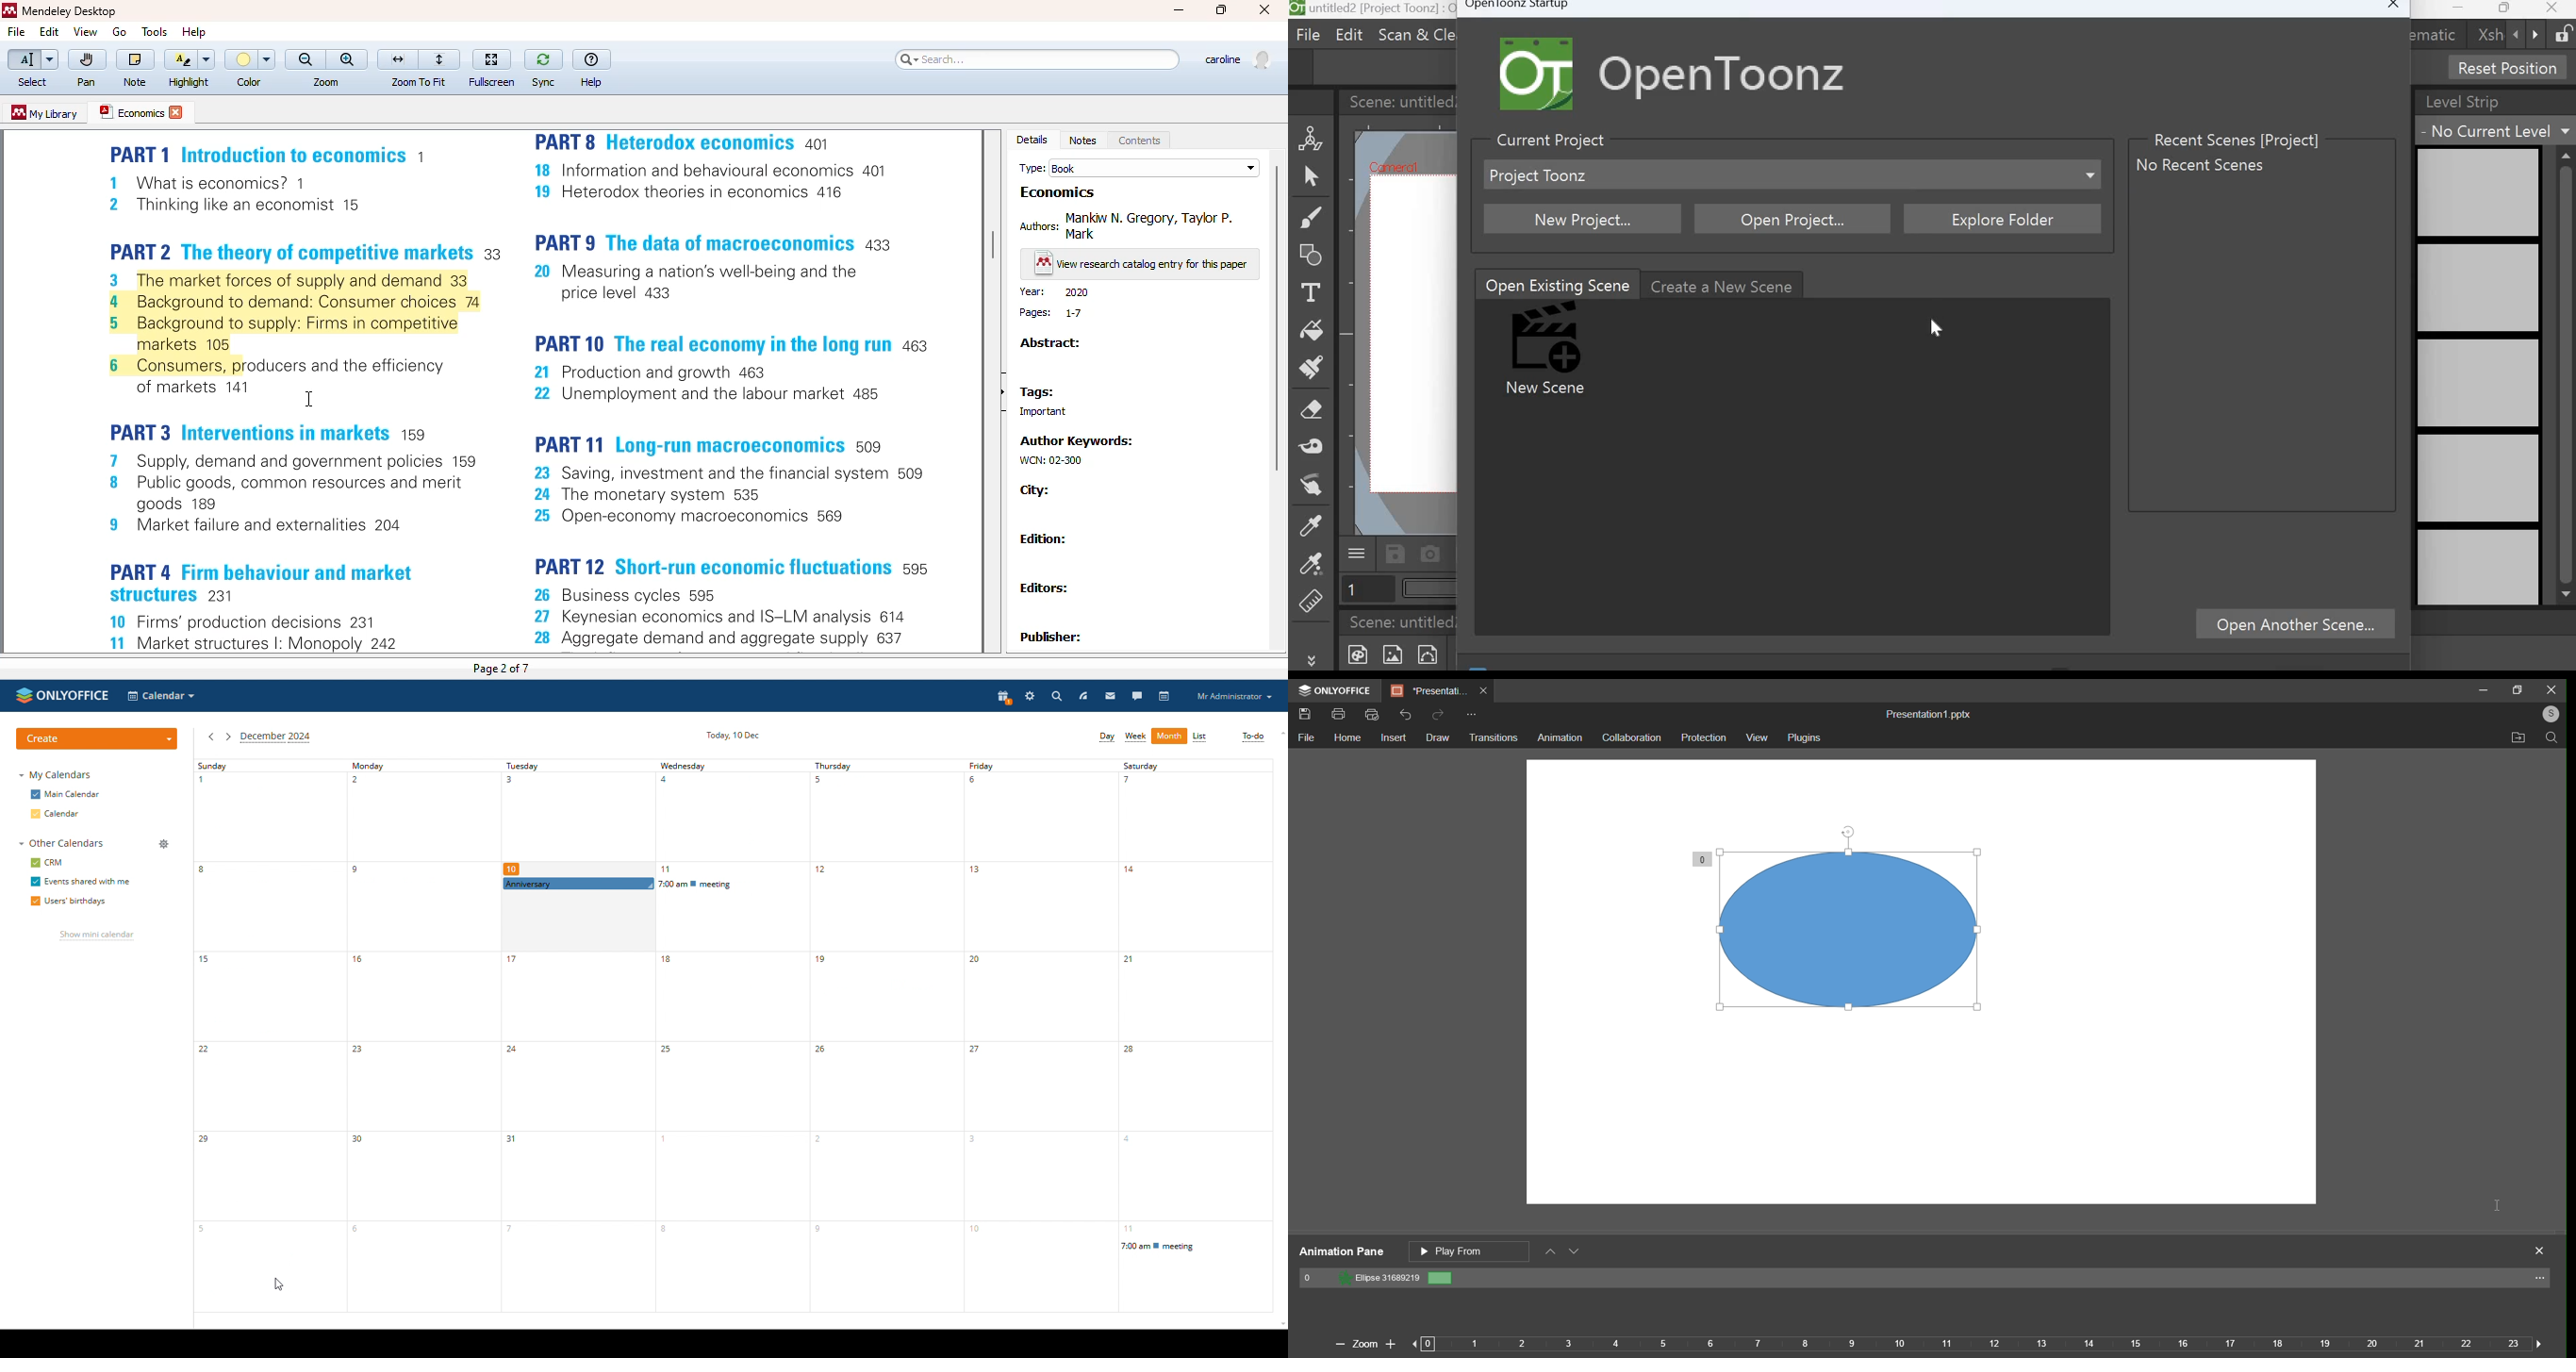 The image size is (2576, 1372). Describe the element at coordinates (418, 82) in the screenshot. I see `zoom to fit` at that location.